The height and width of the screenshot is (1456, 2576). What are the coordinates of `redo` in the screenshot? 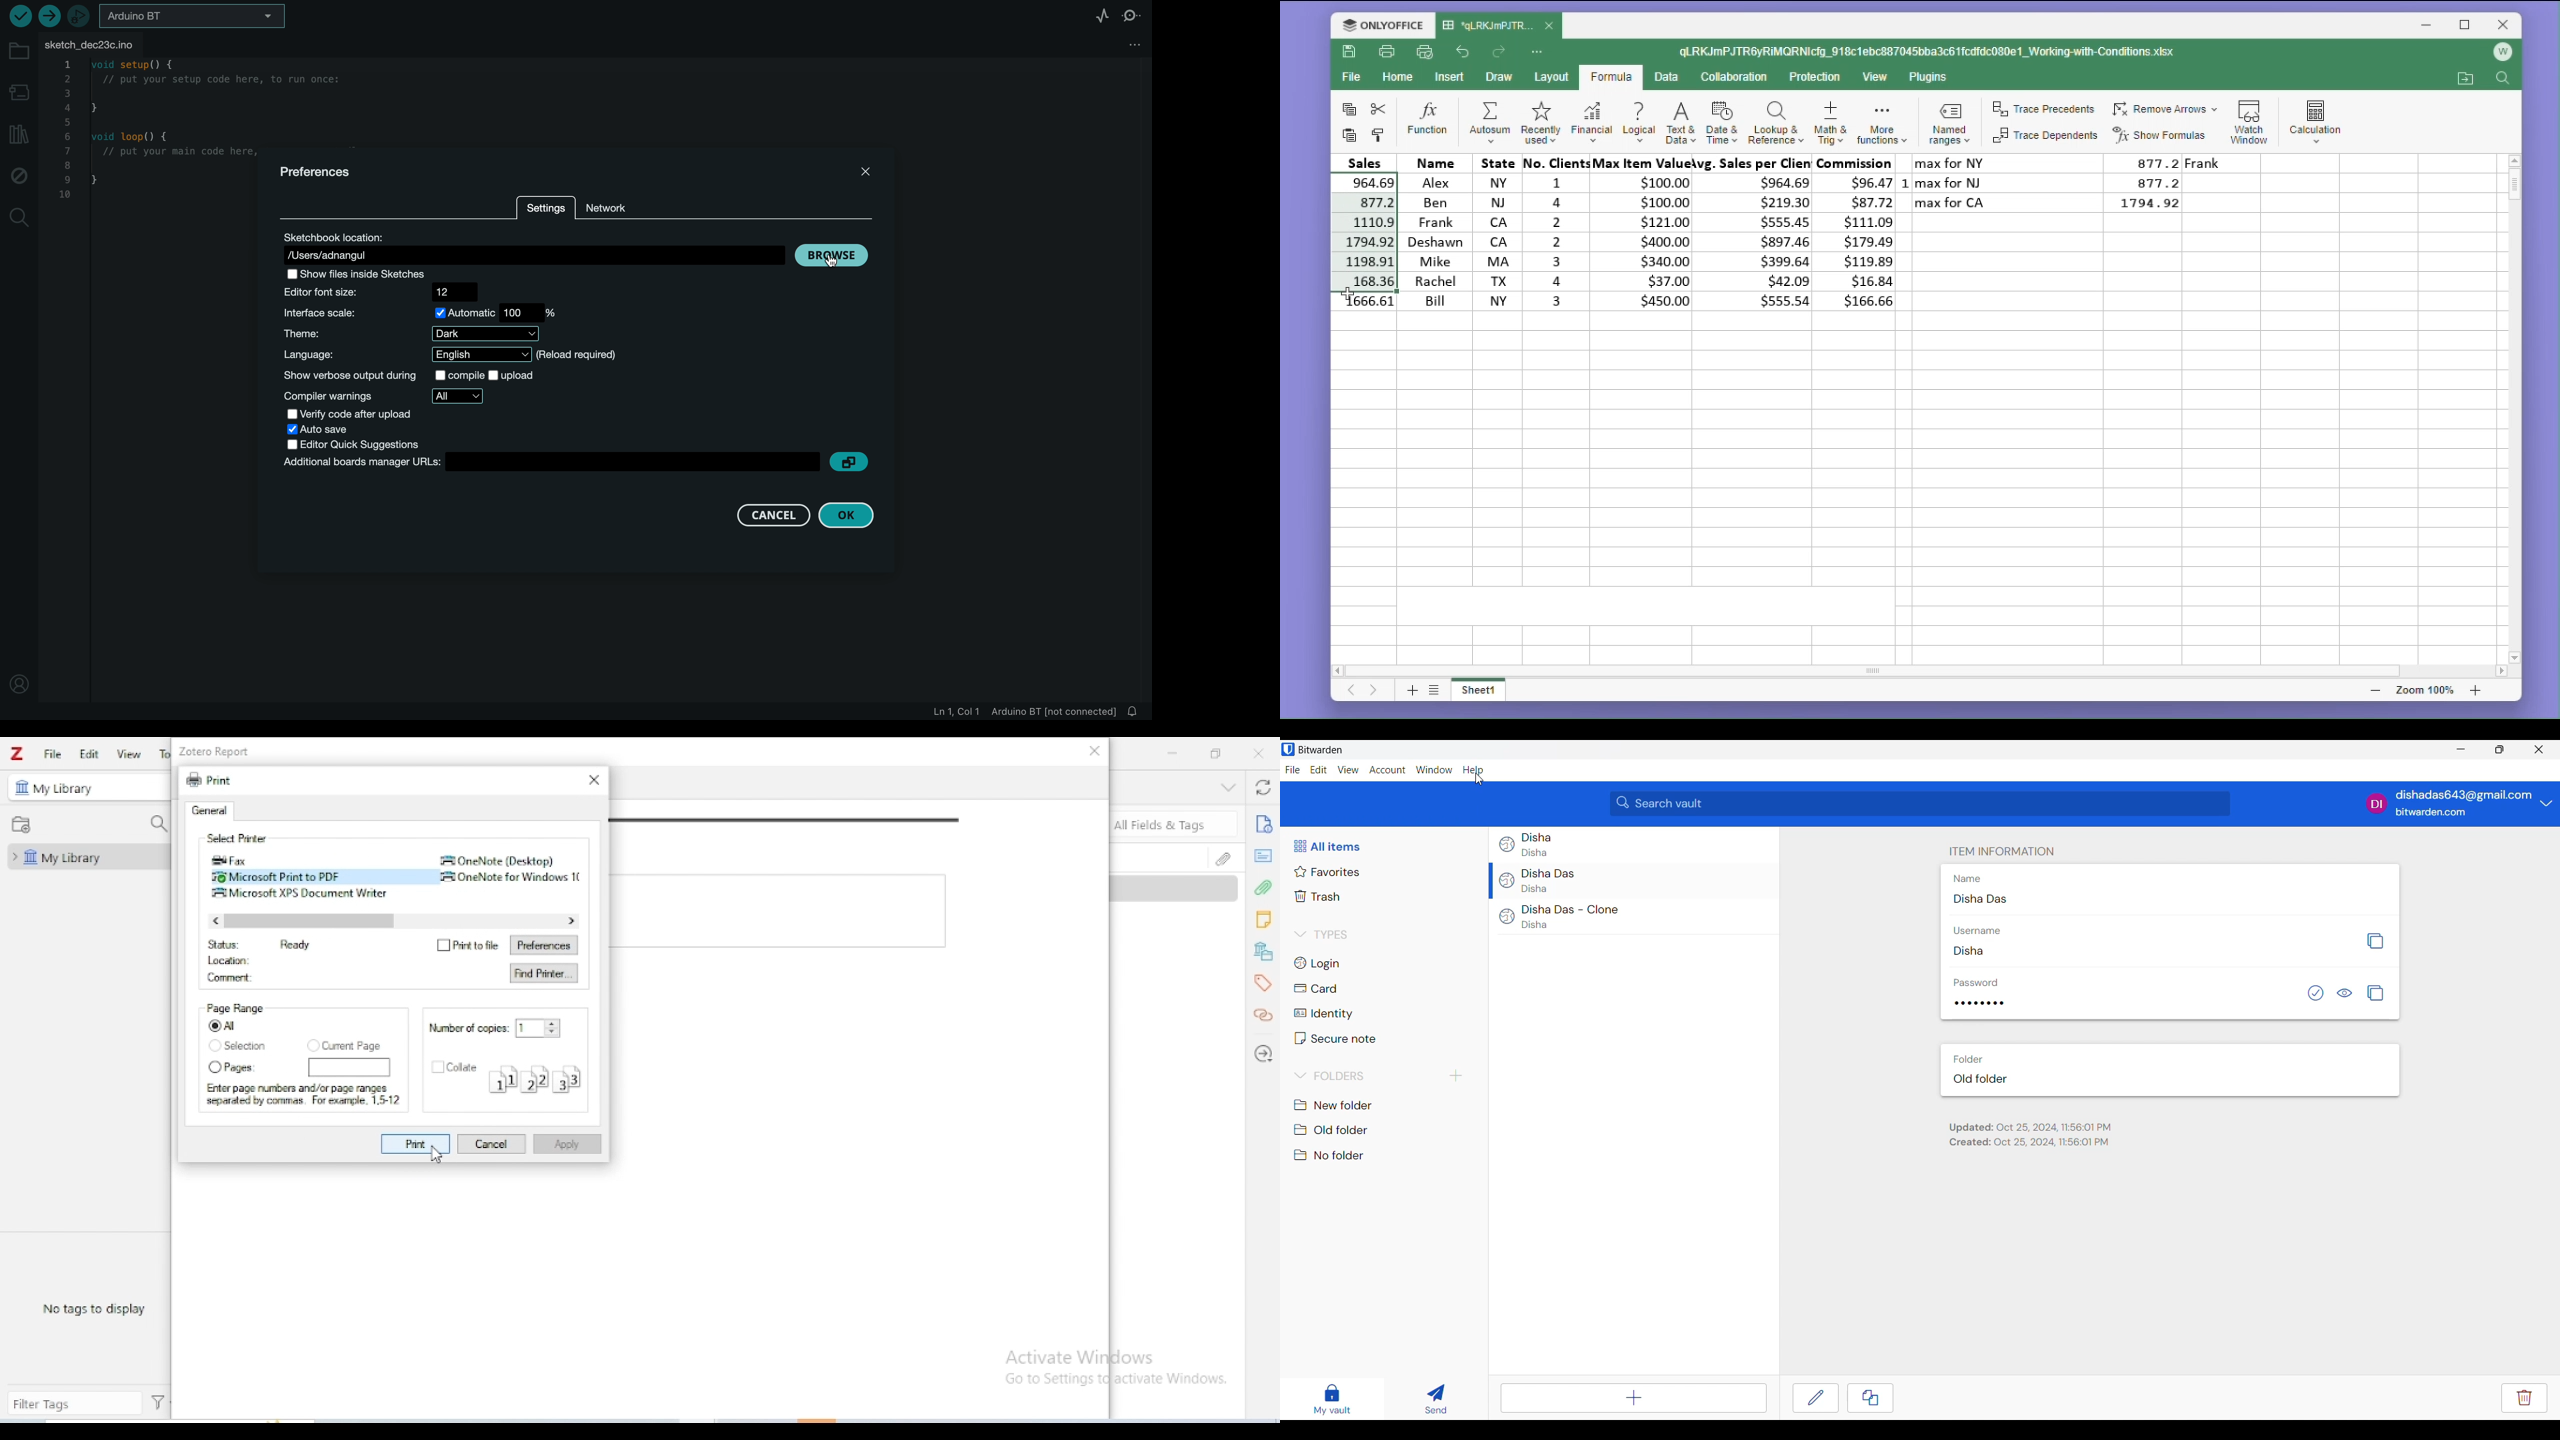 It's located at (1501, 52).